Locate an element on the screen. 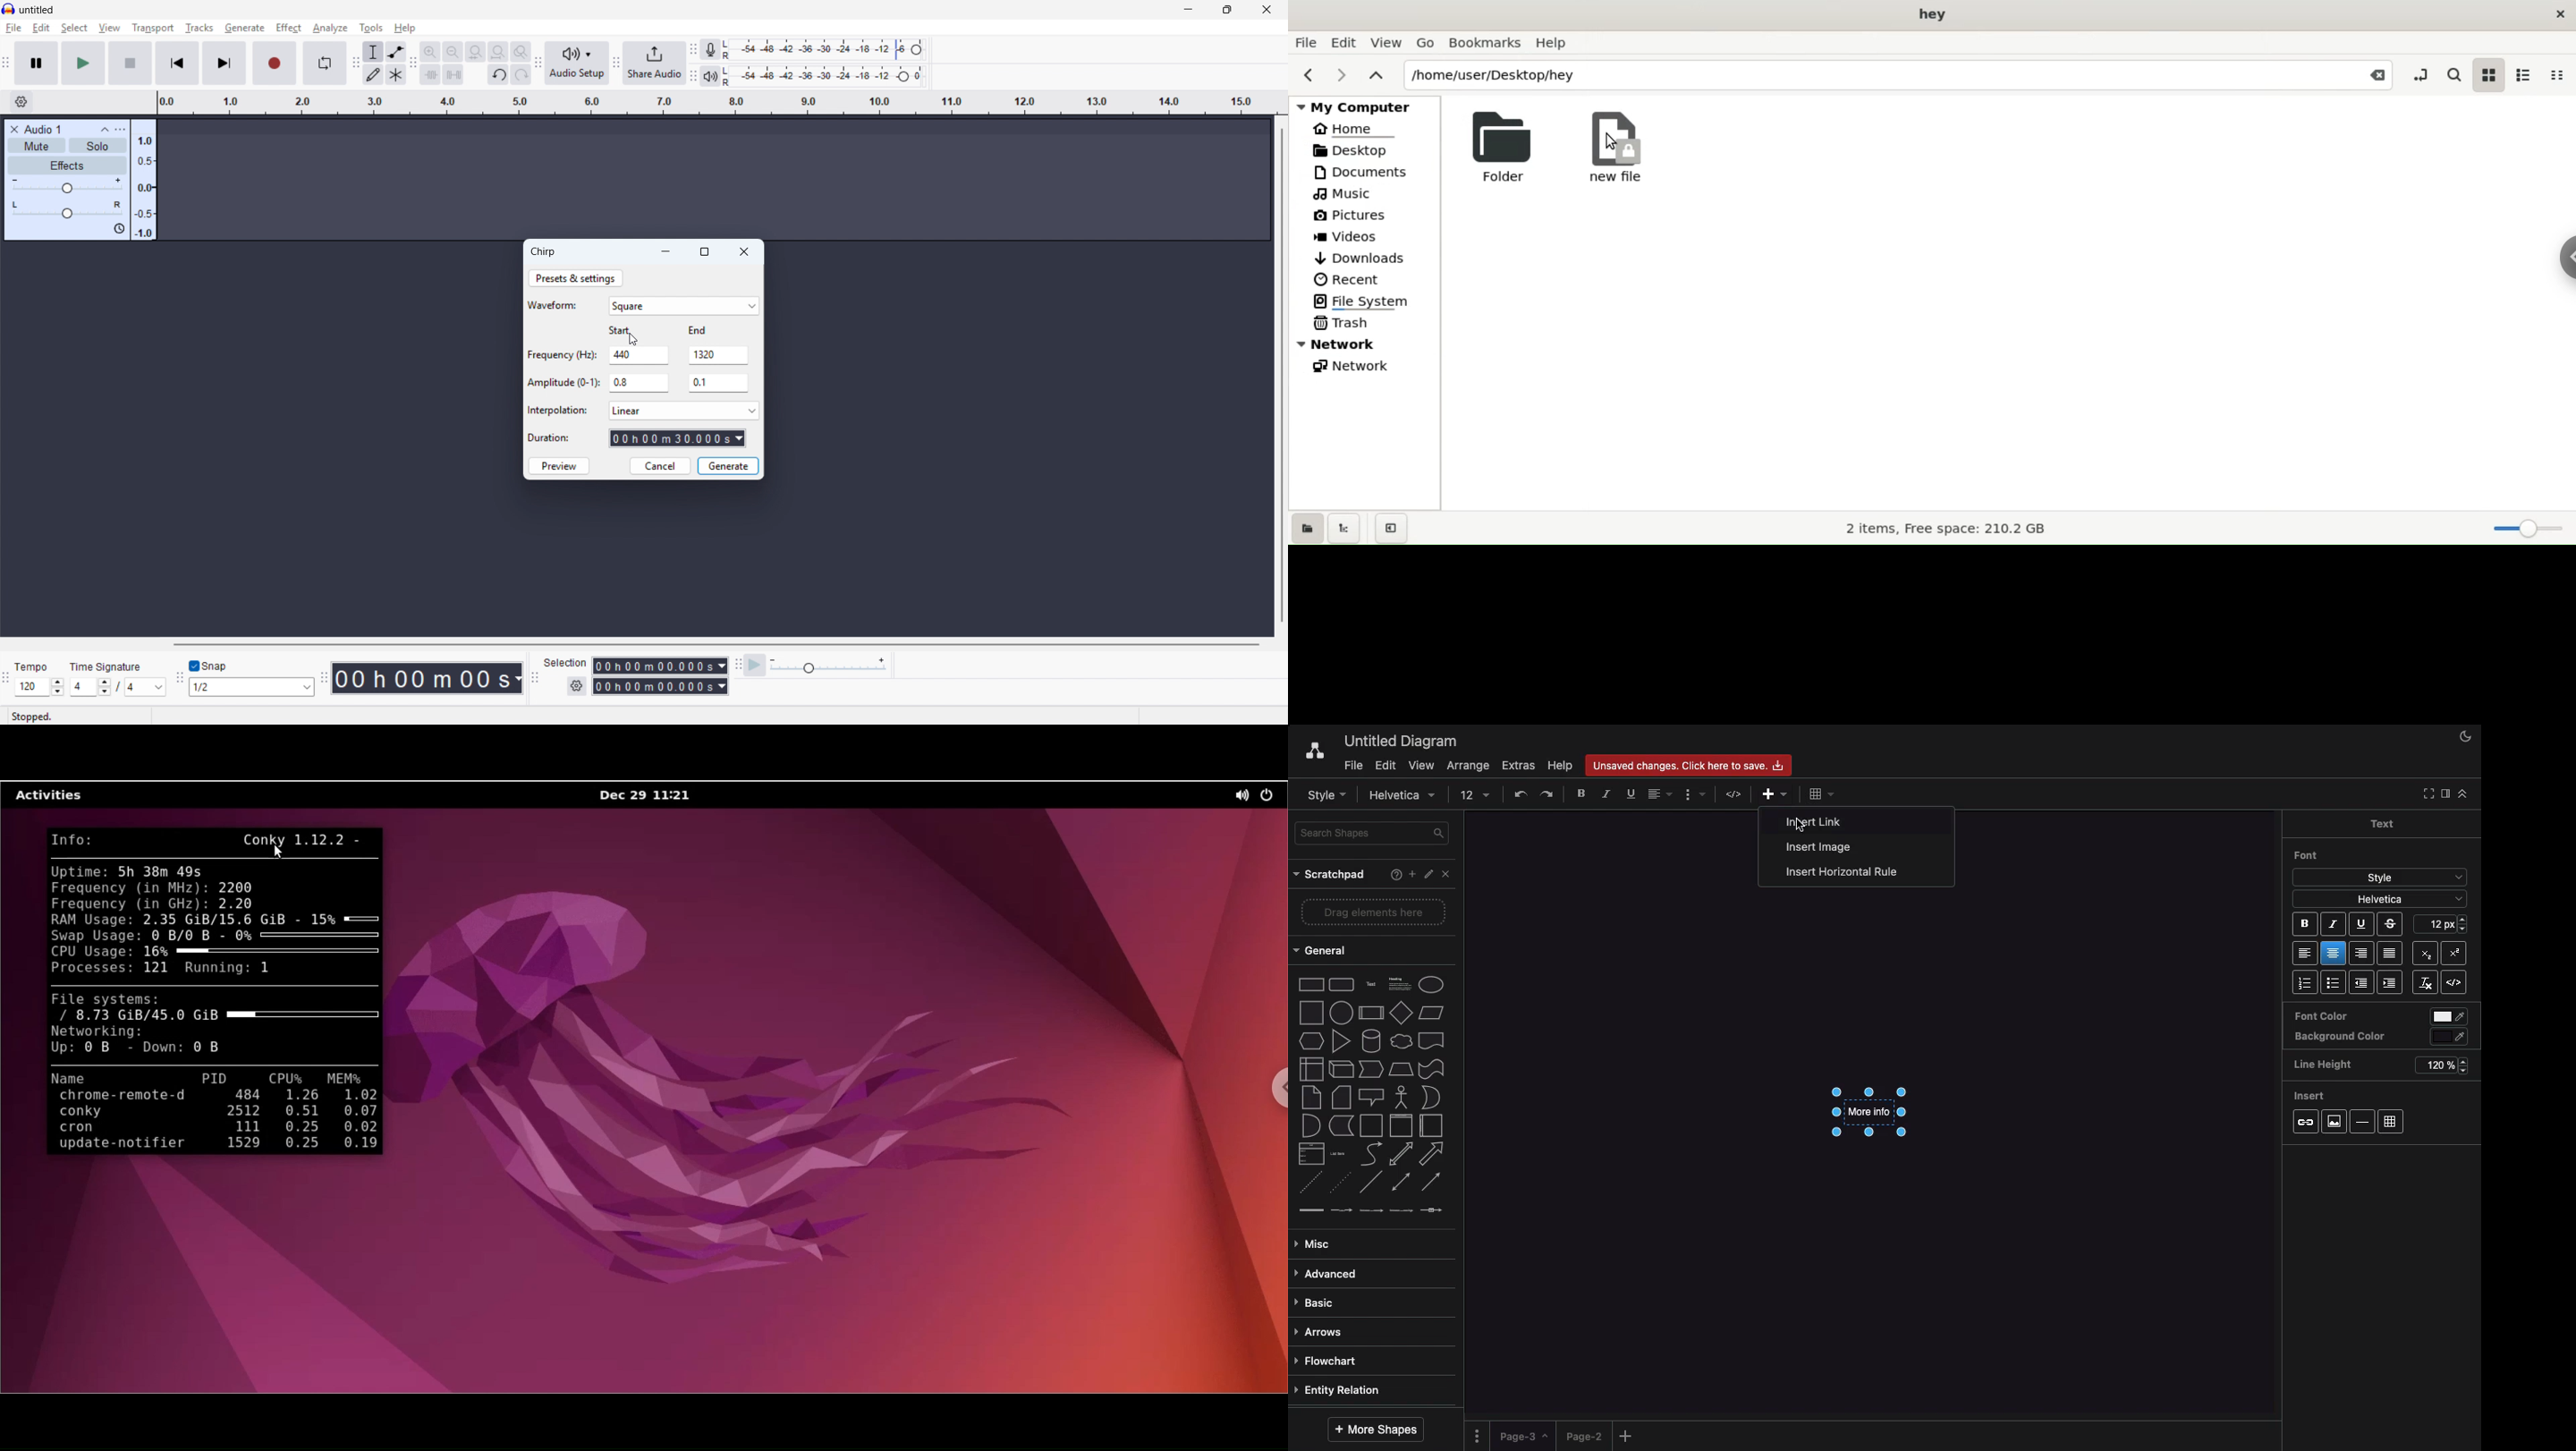 The image size is (2576, 1456). Cursor is located at coordinates (633, 341).